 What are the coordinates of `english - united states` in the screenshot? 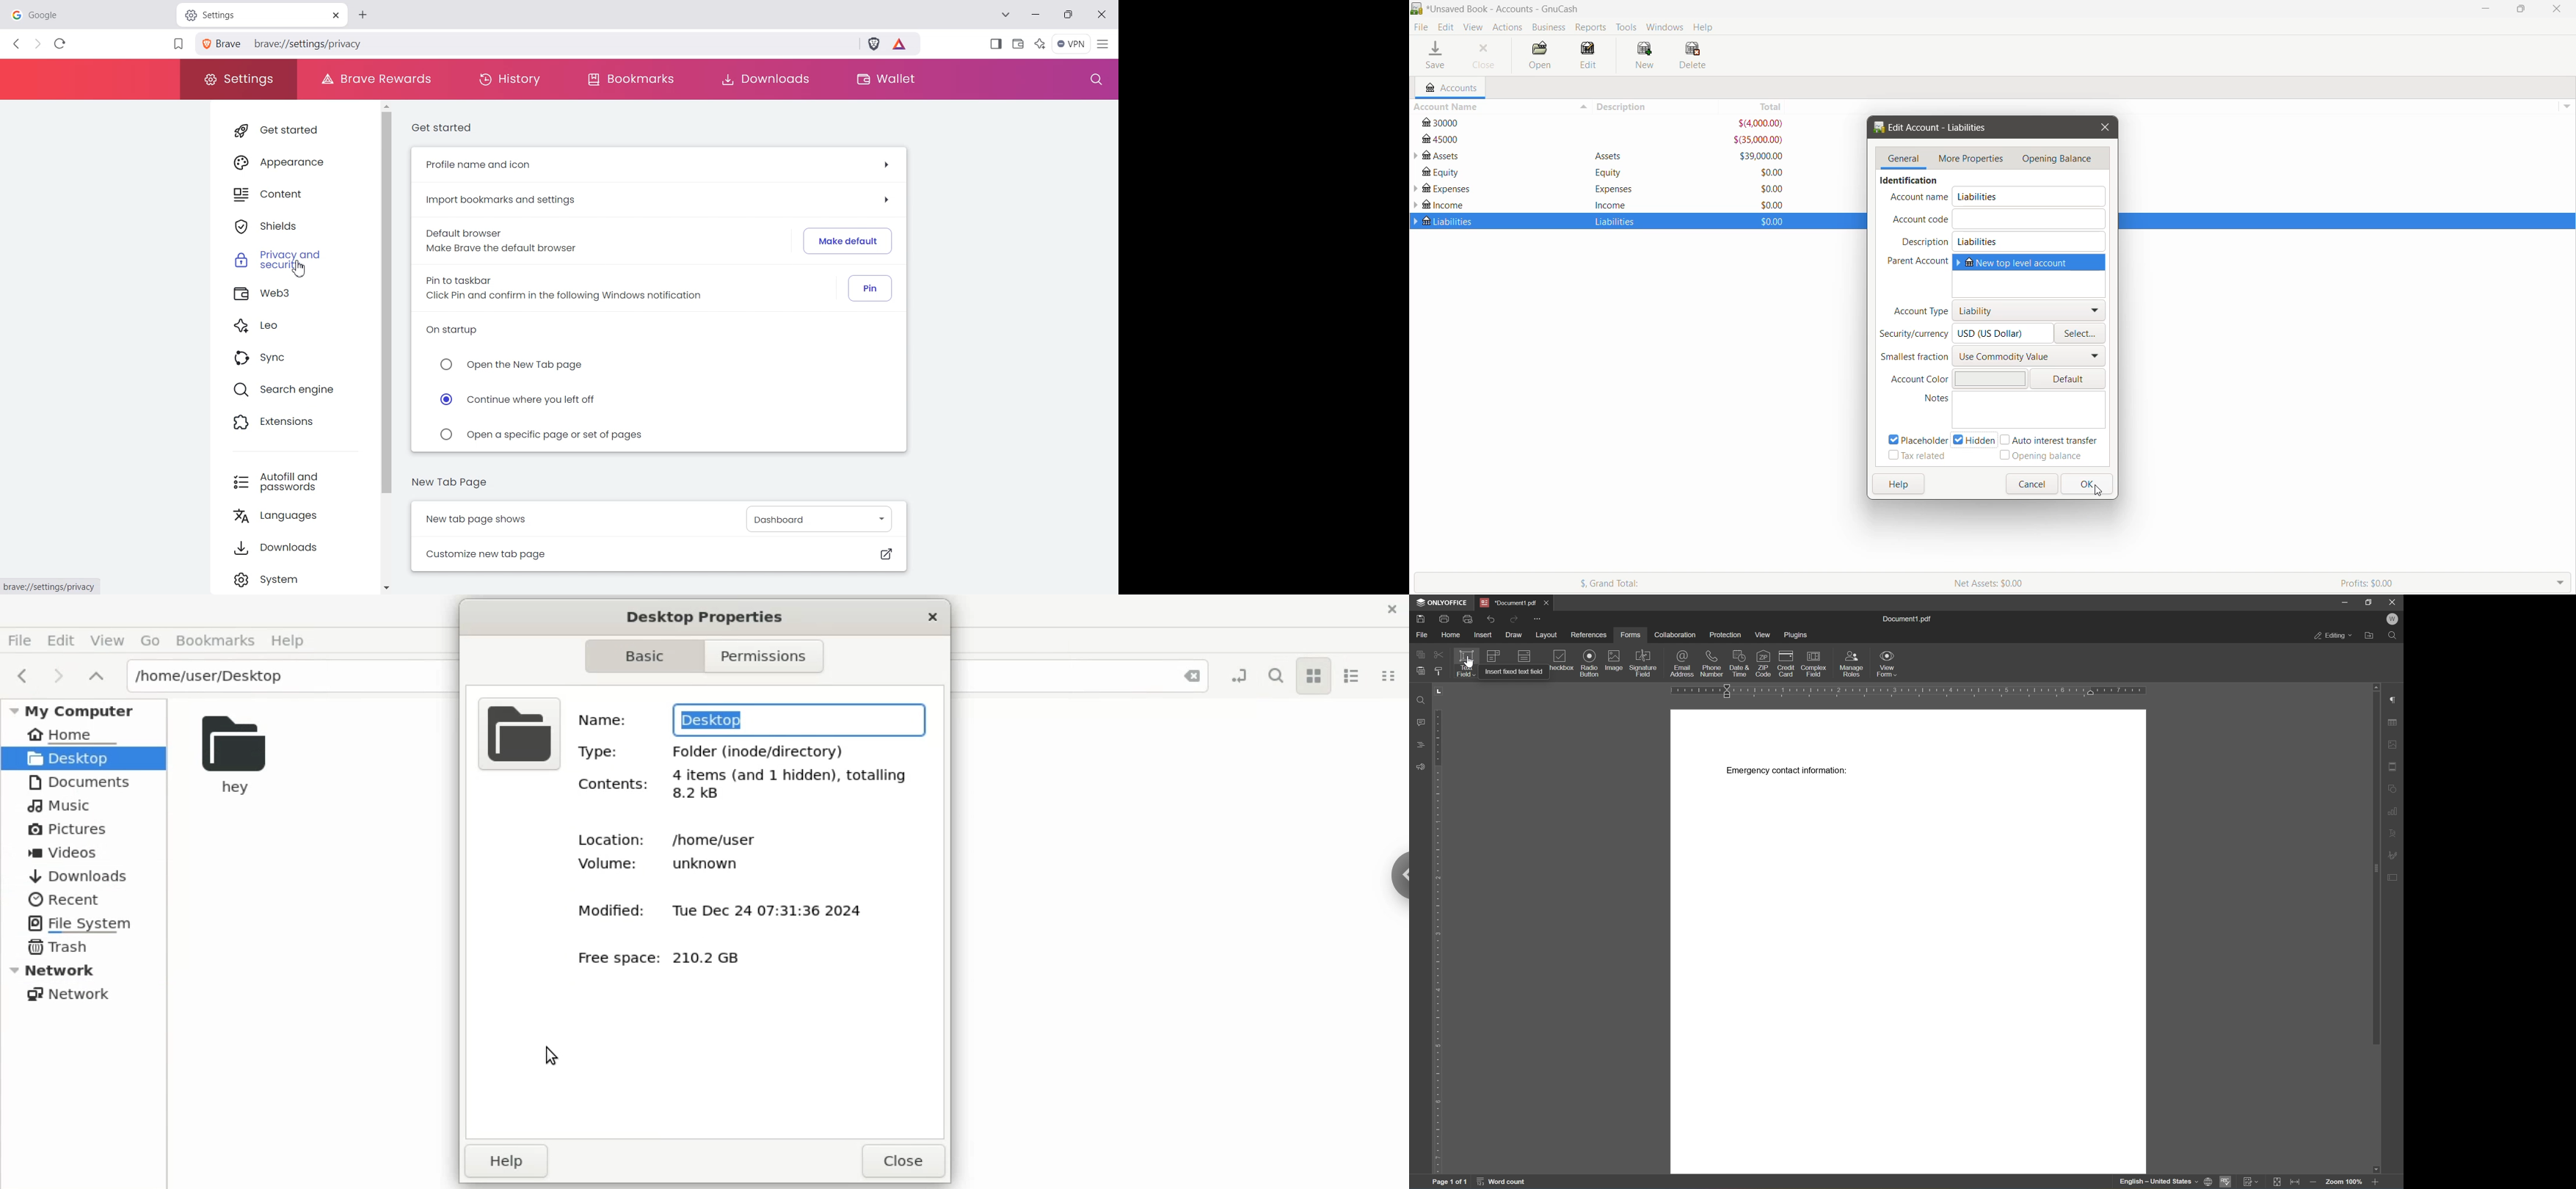 It's located at (2145, 1179).